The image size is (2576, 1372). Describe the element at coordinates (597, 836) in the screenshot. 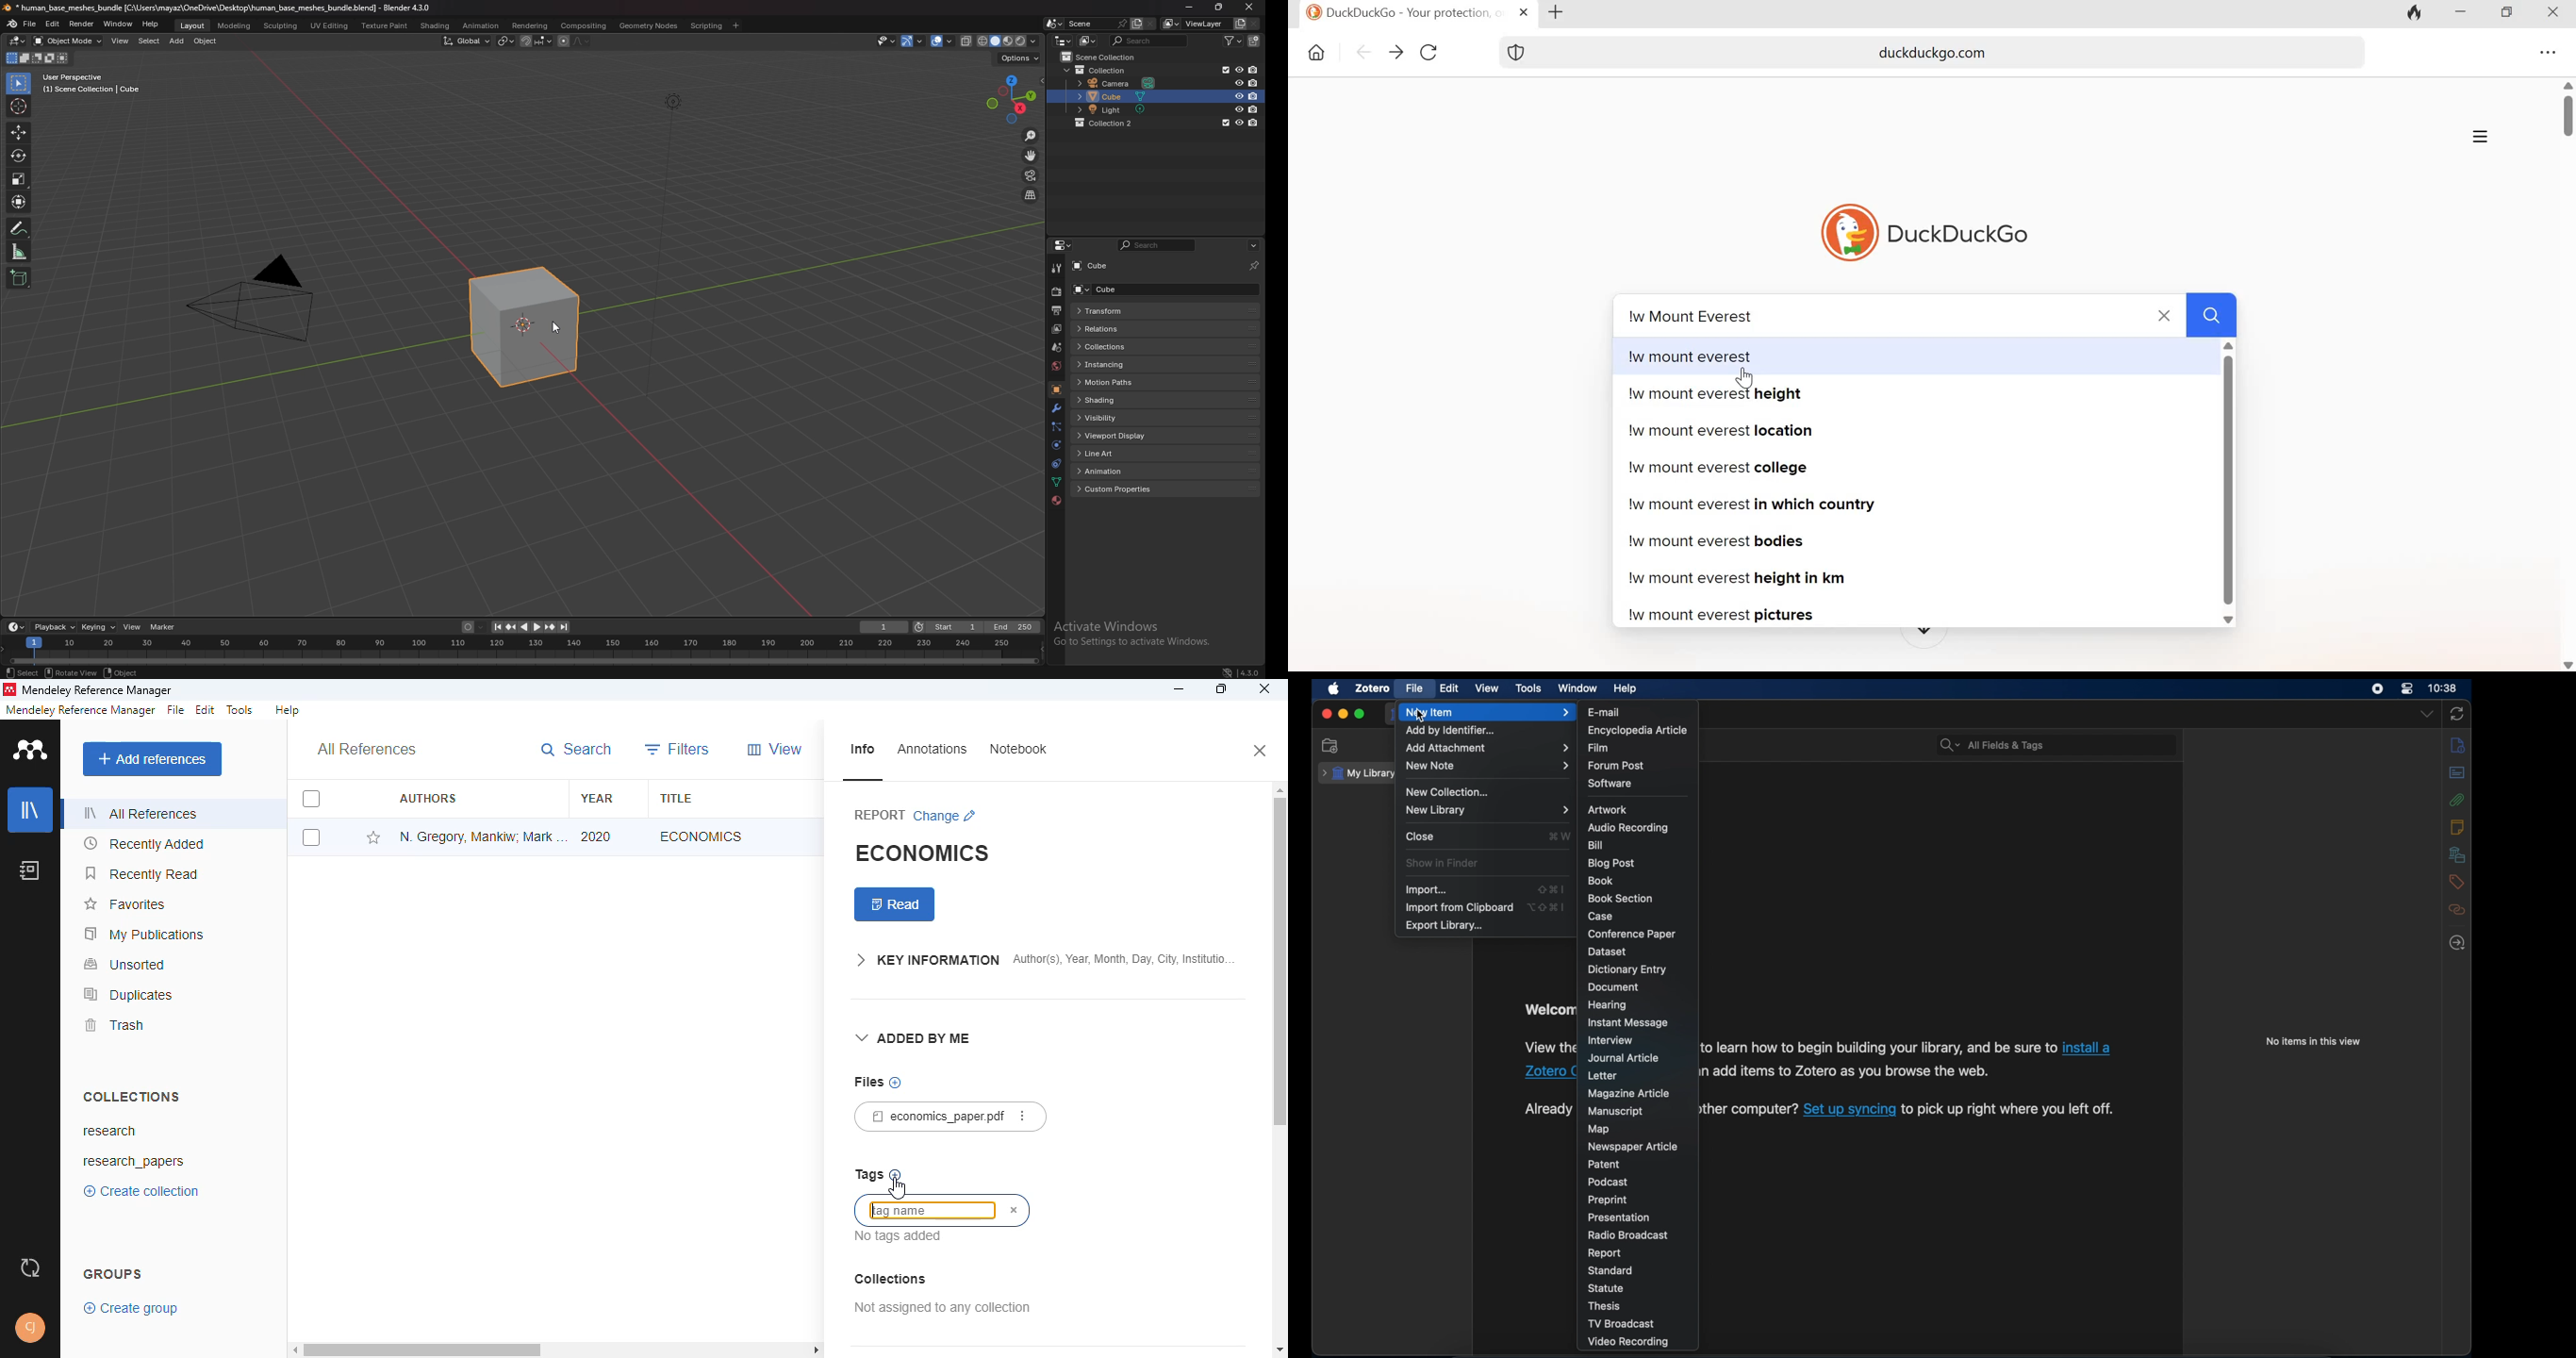

I see `2020` at that location.